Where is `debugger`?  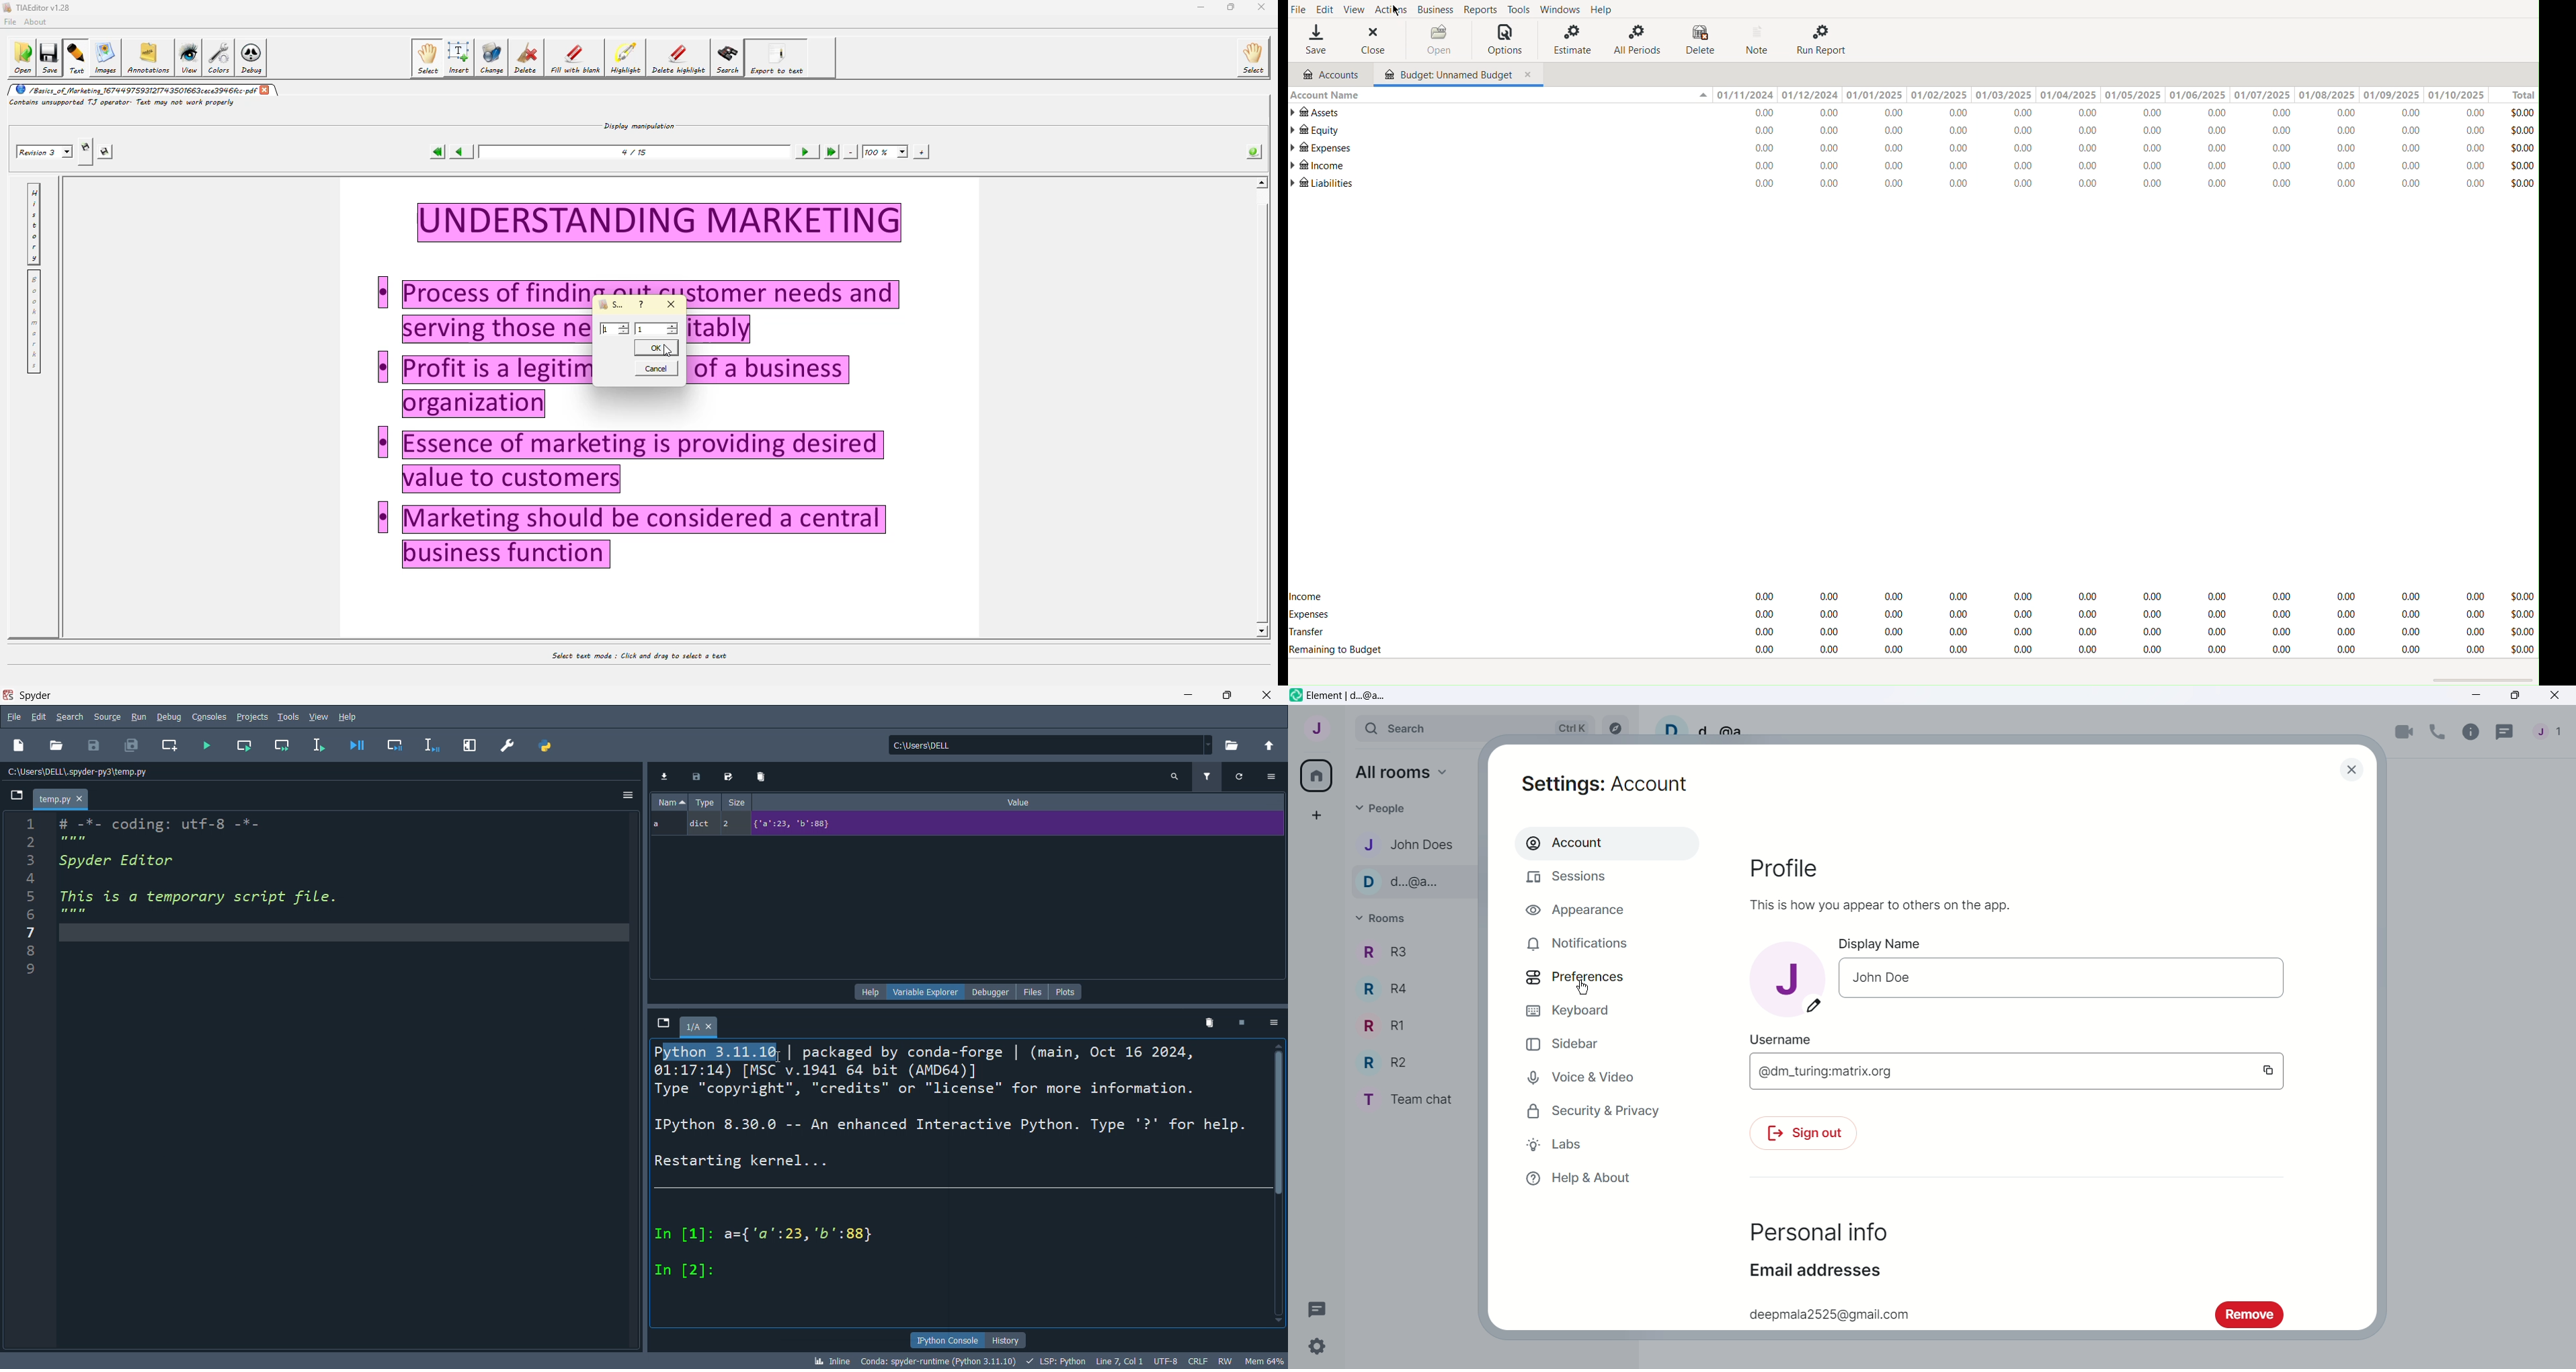 debugger is located at coordinates (989, 992).